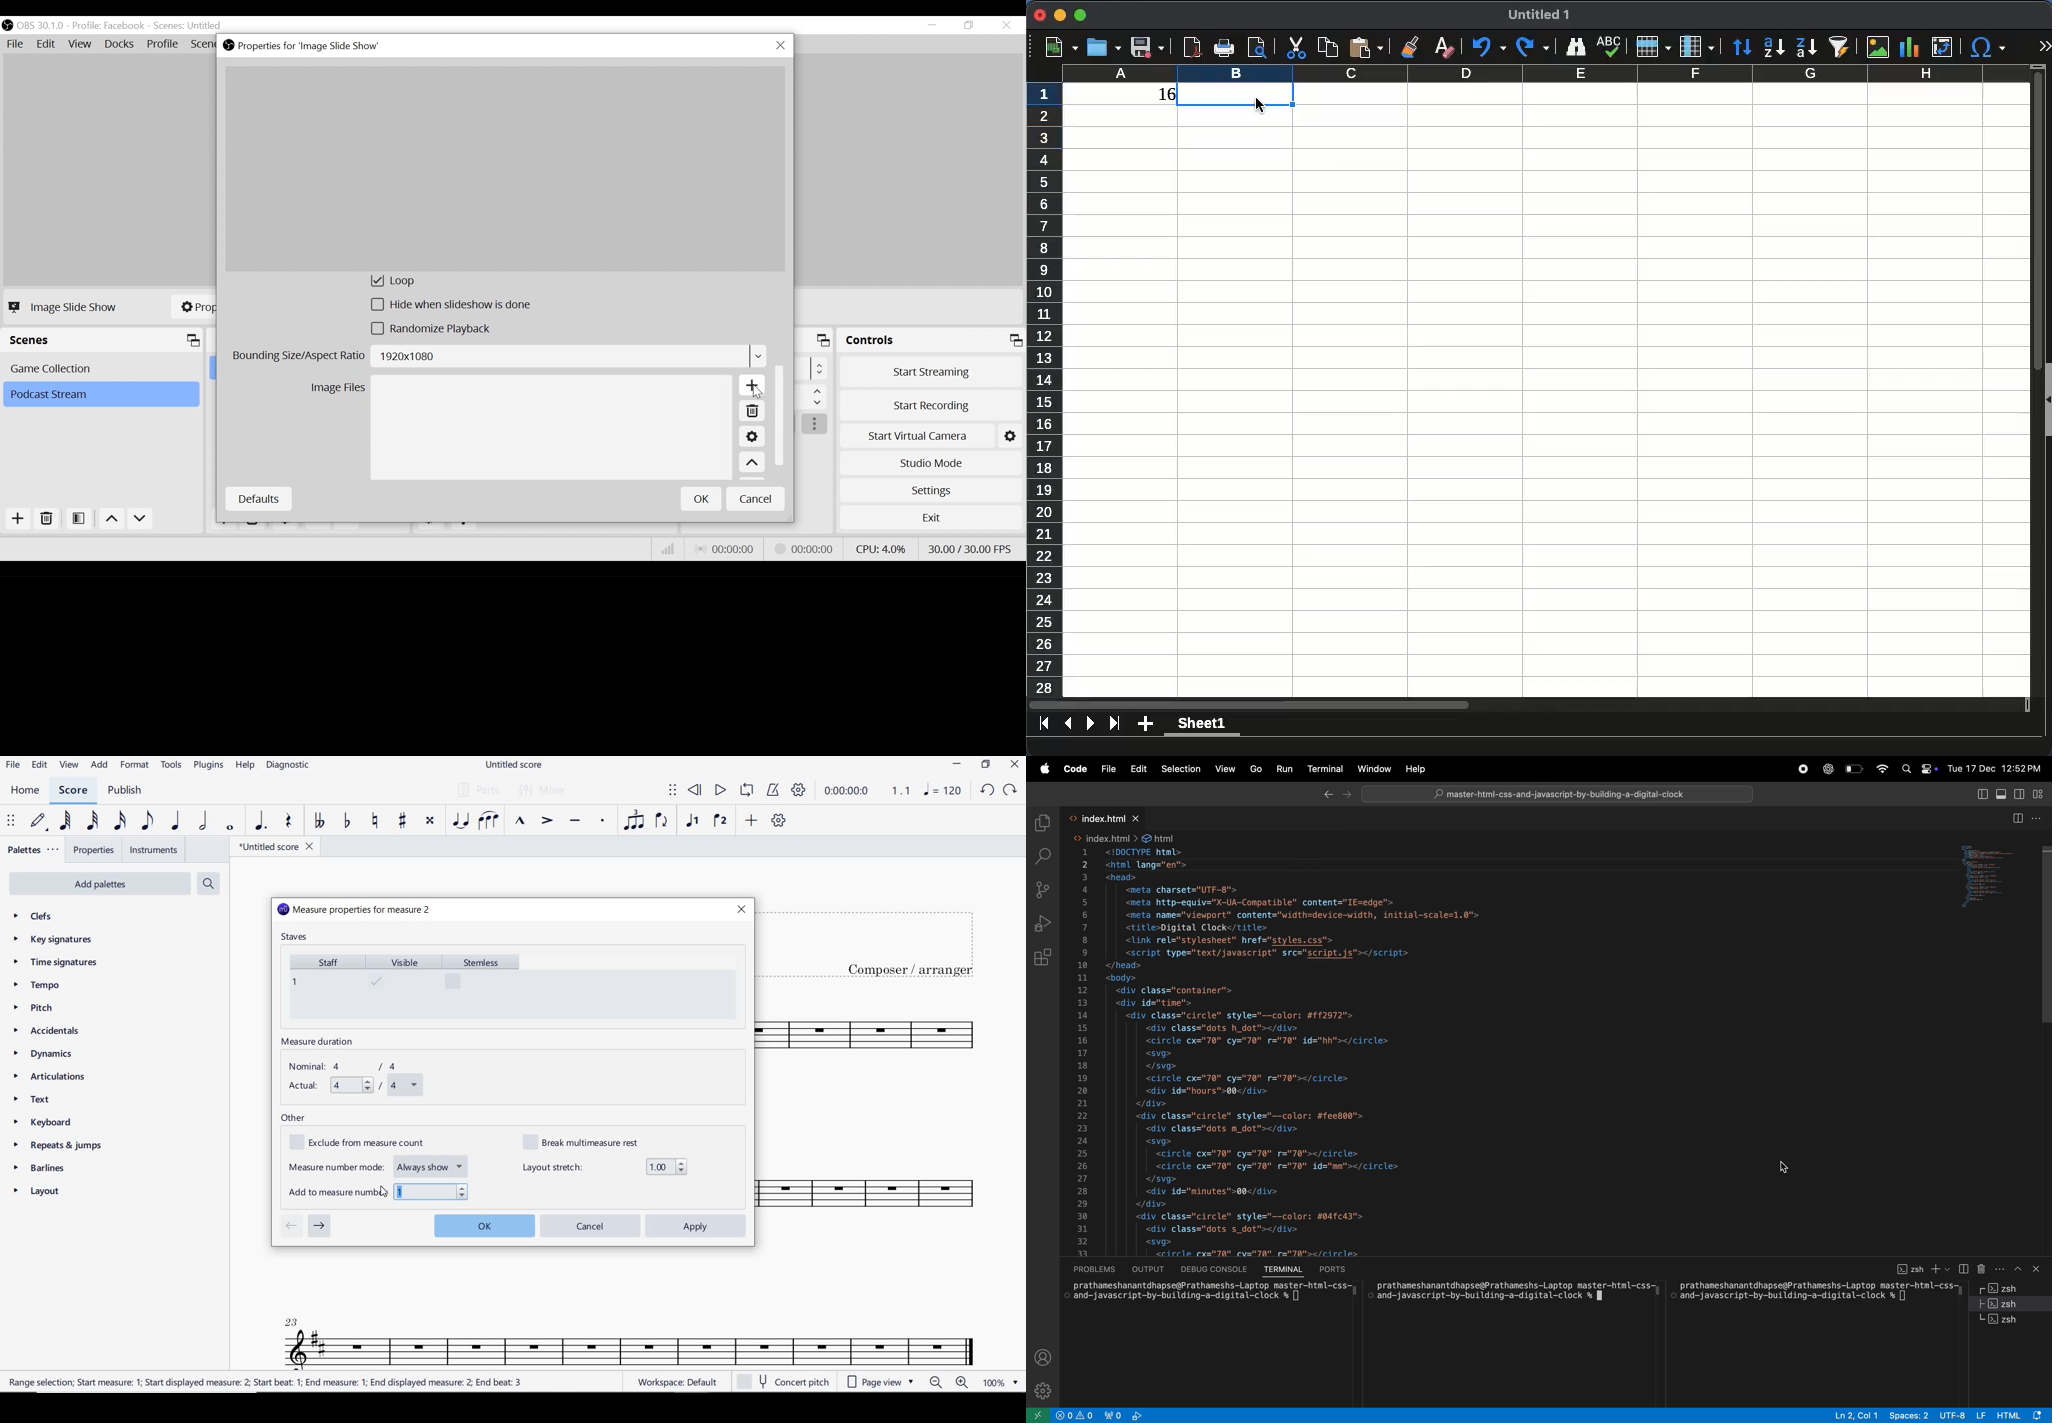  Describe the element at coordinates (108, 26) in the screenshot. I see `Profile` at that location.